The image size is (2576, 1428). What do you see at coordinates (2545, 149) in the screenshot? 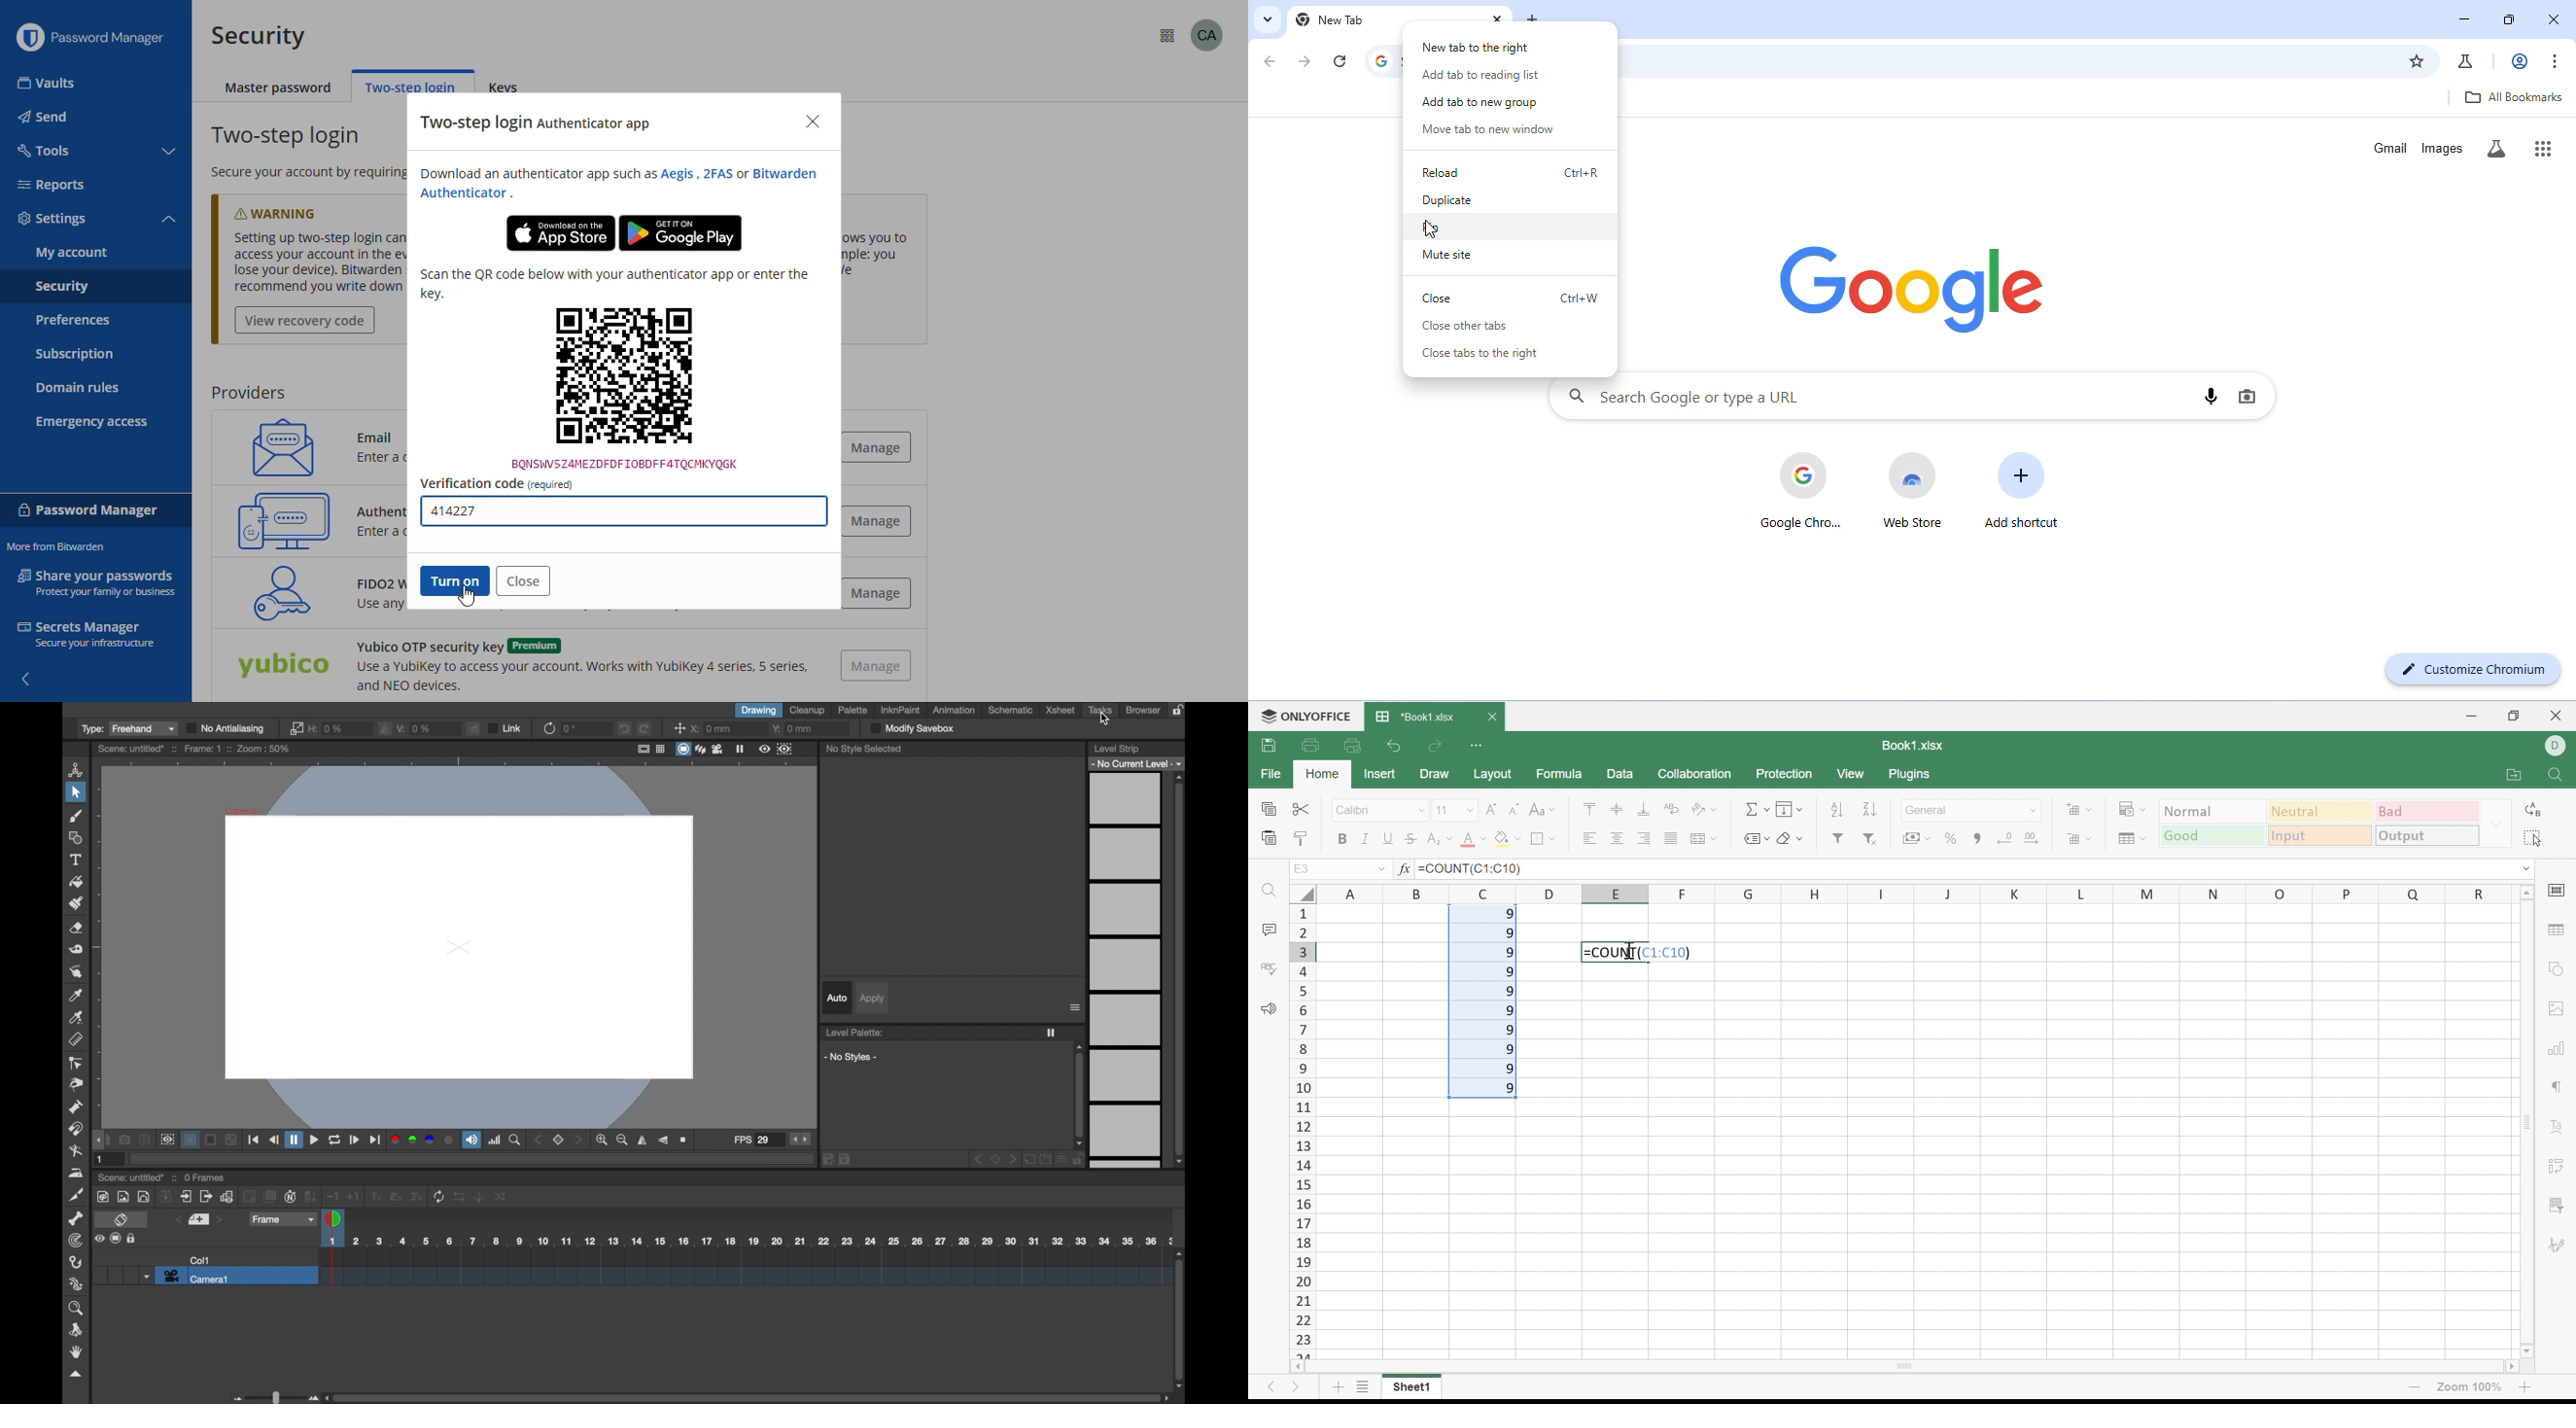
I see `google apps` at bounding box center [2545, 149].